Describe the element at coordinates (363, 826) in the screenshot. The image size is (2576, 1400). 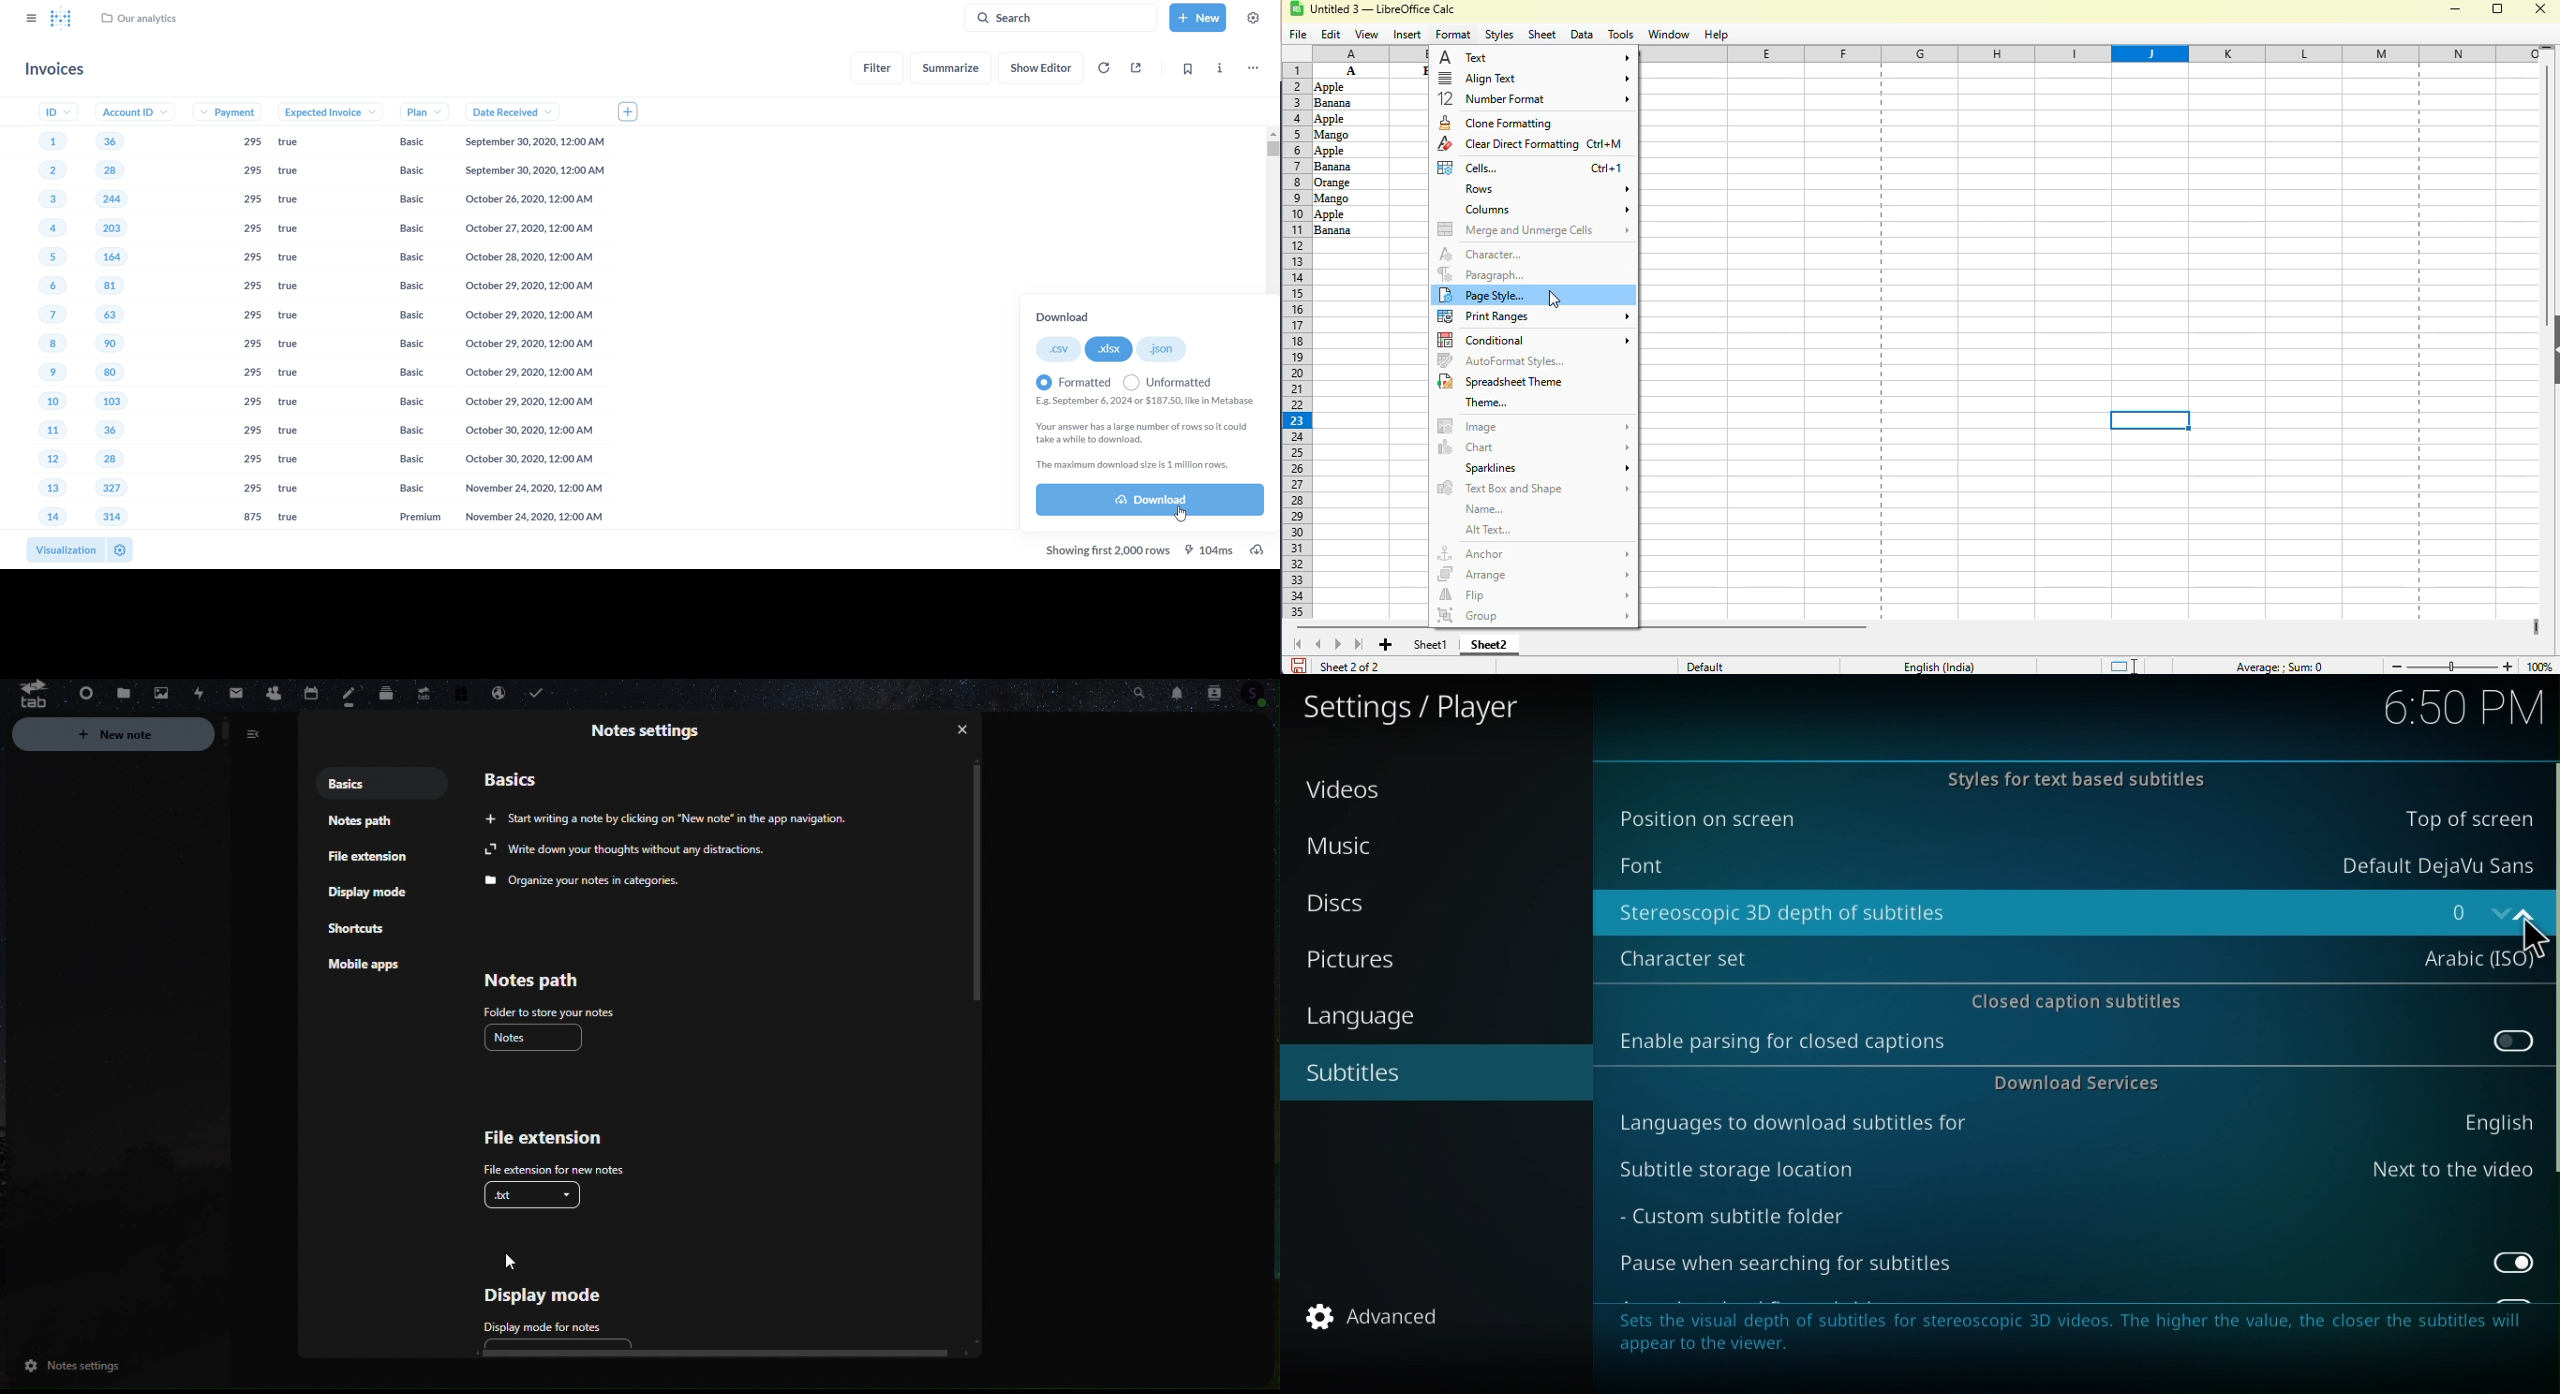
I see `Note path` at that location.